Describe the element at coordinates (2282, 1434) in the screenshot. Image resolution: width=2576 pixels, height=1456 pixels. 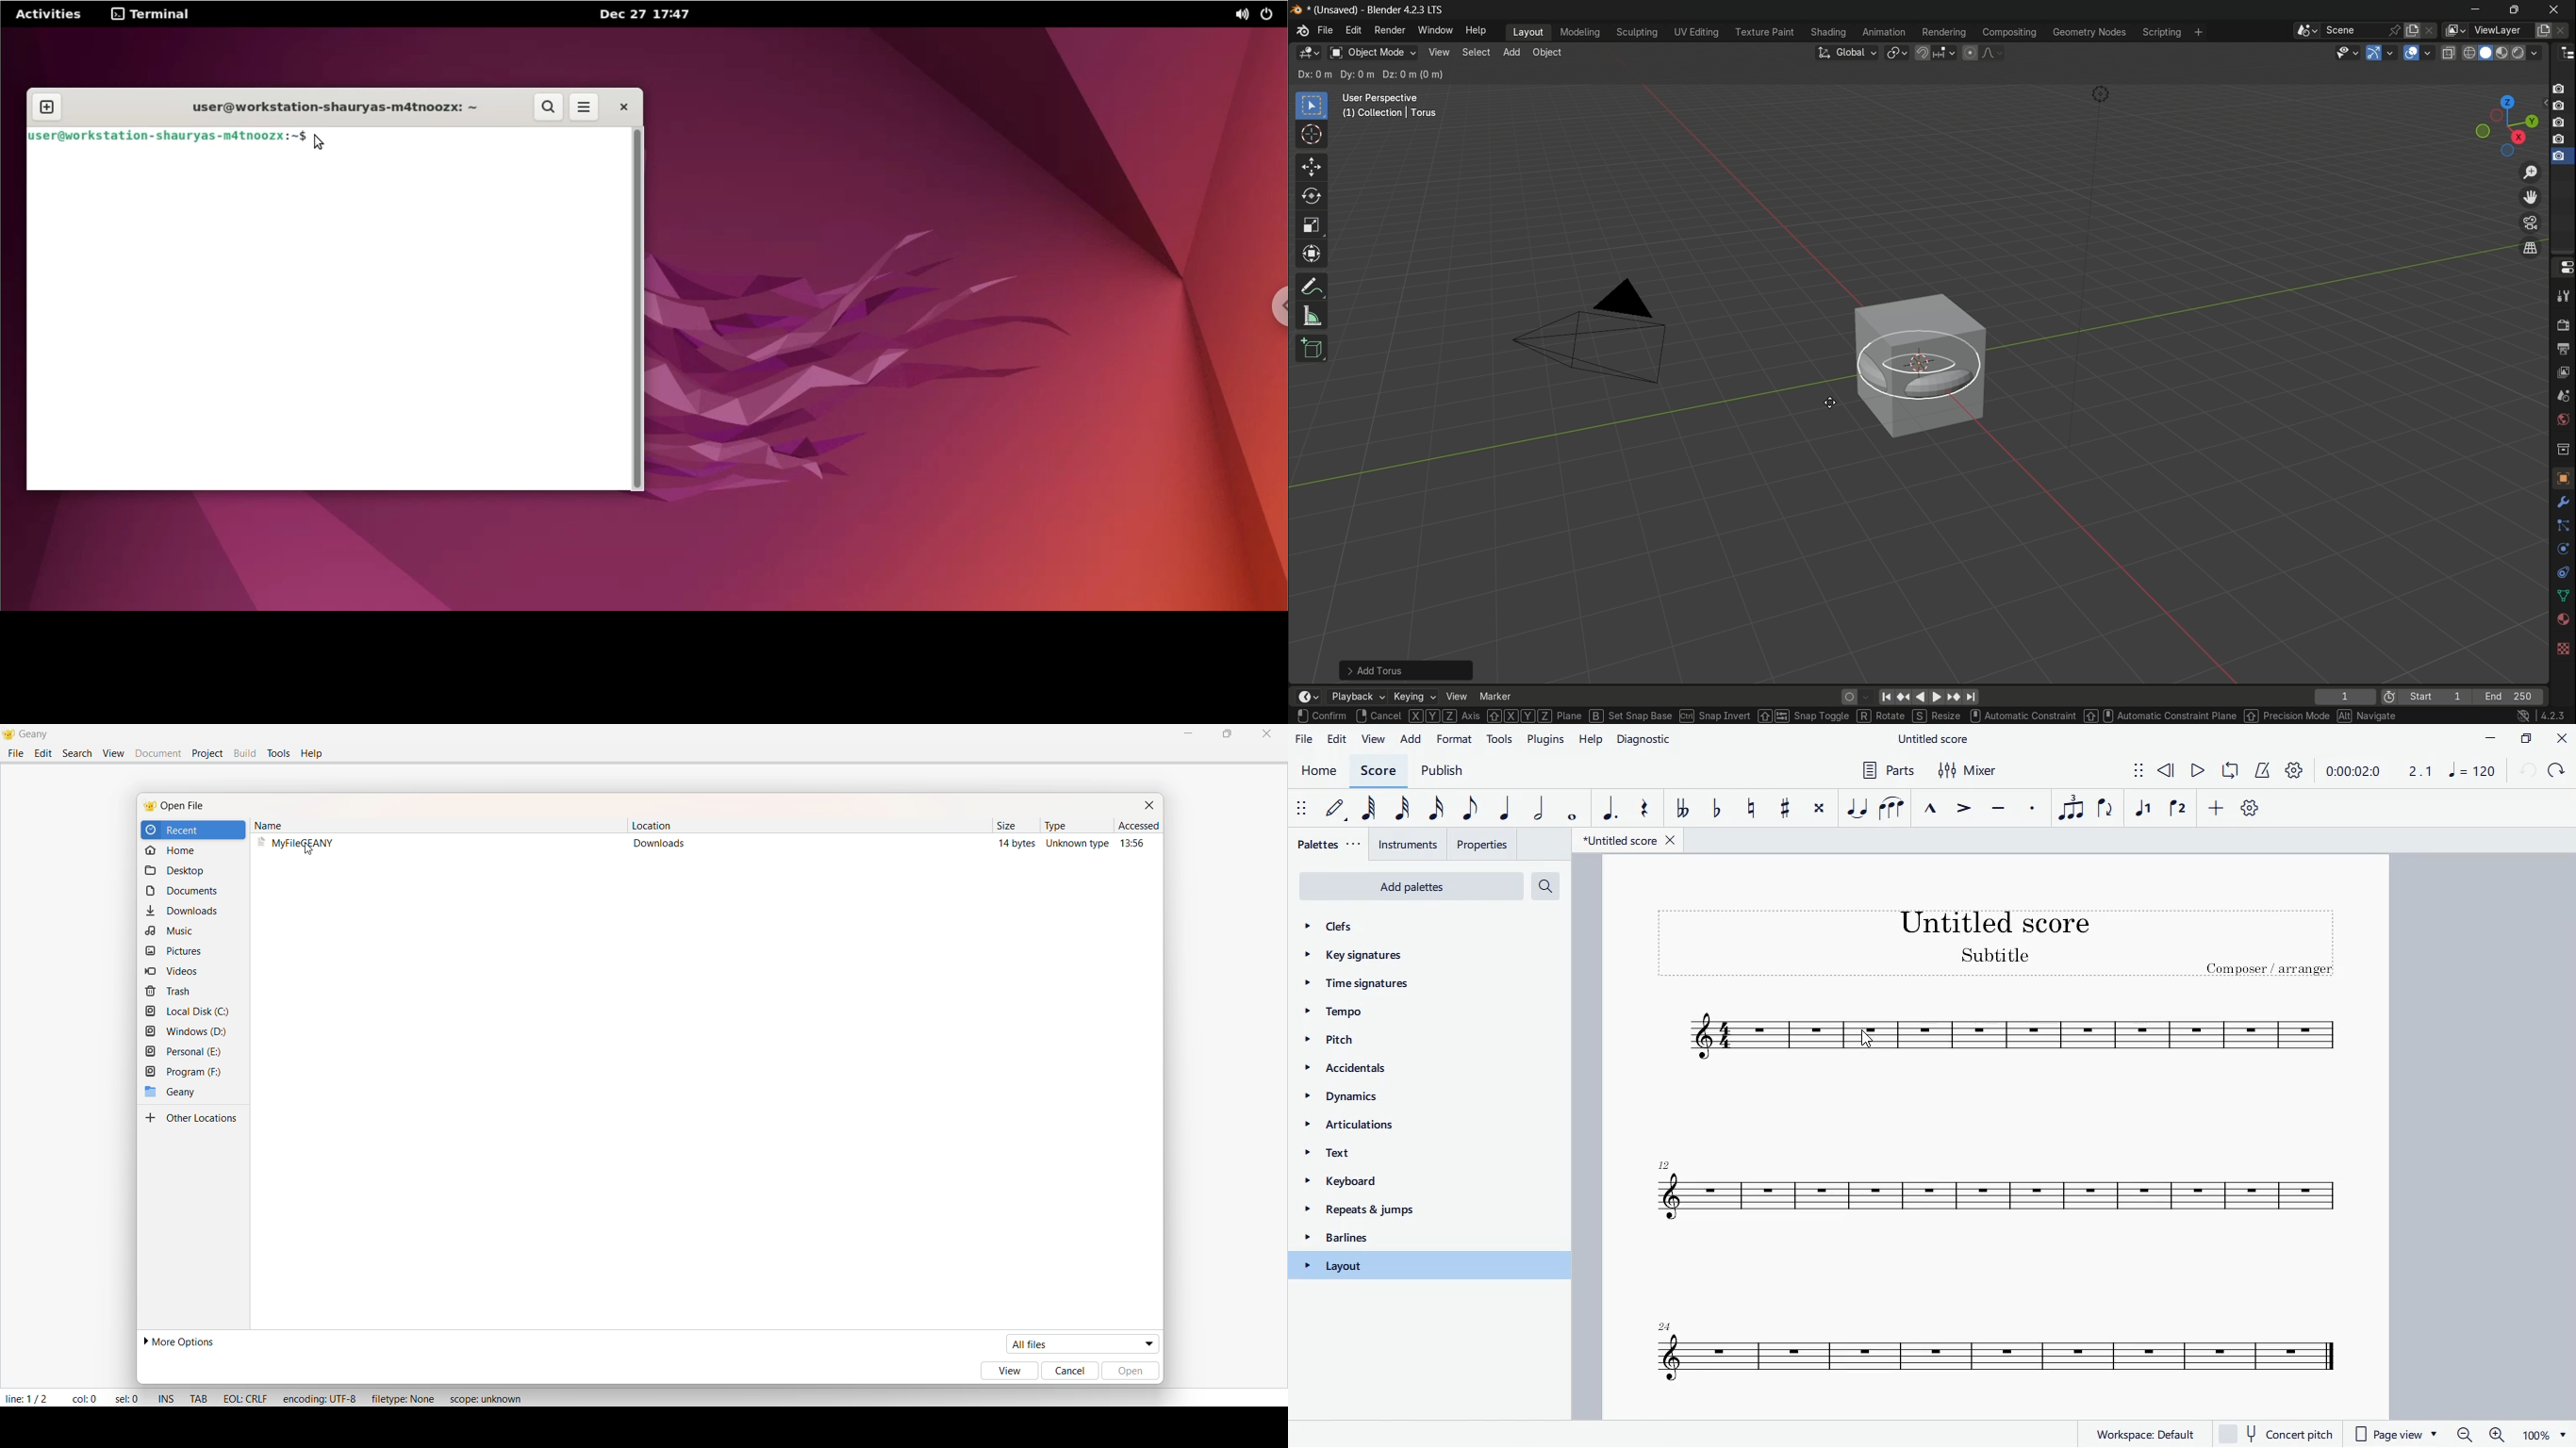
I see `concert pitch` at that location.